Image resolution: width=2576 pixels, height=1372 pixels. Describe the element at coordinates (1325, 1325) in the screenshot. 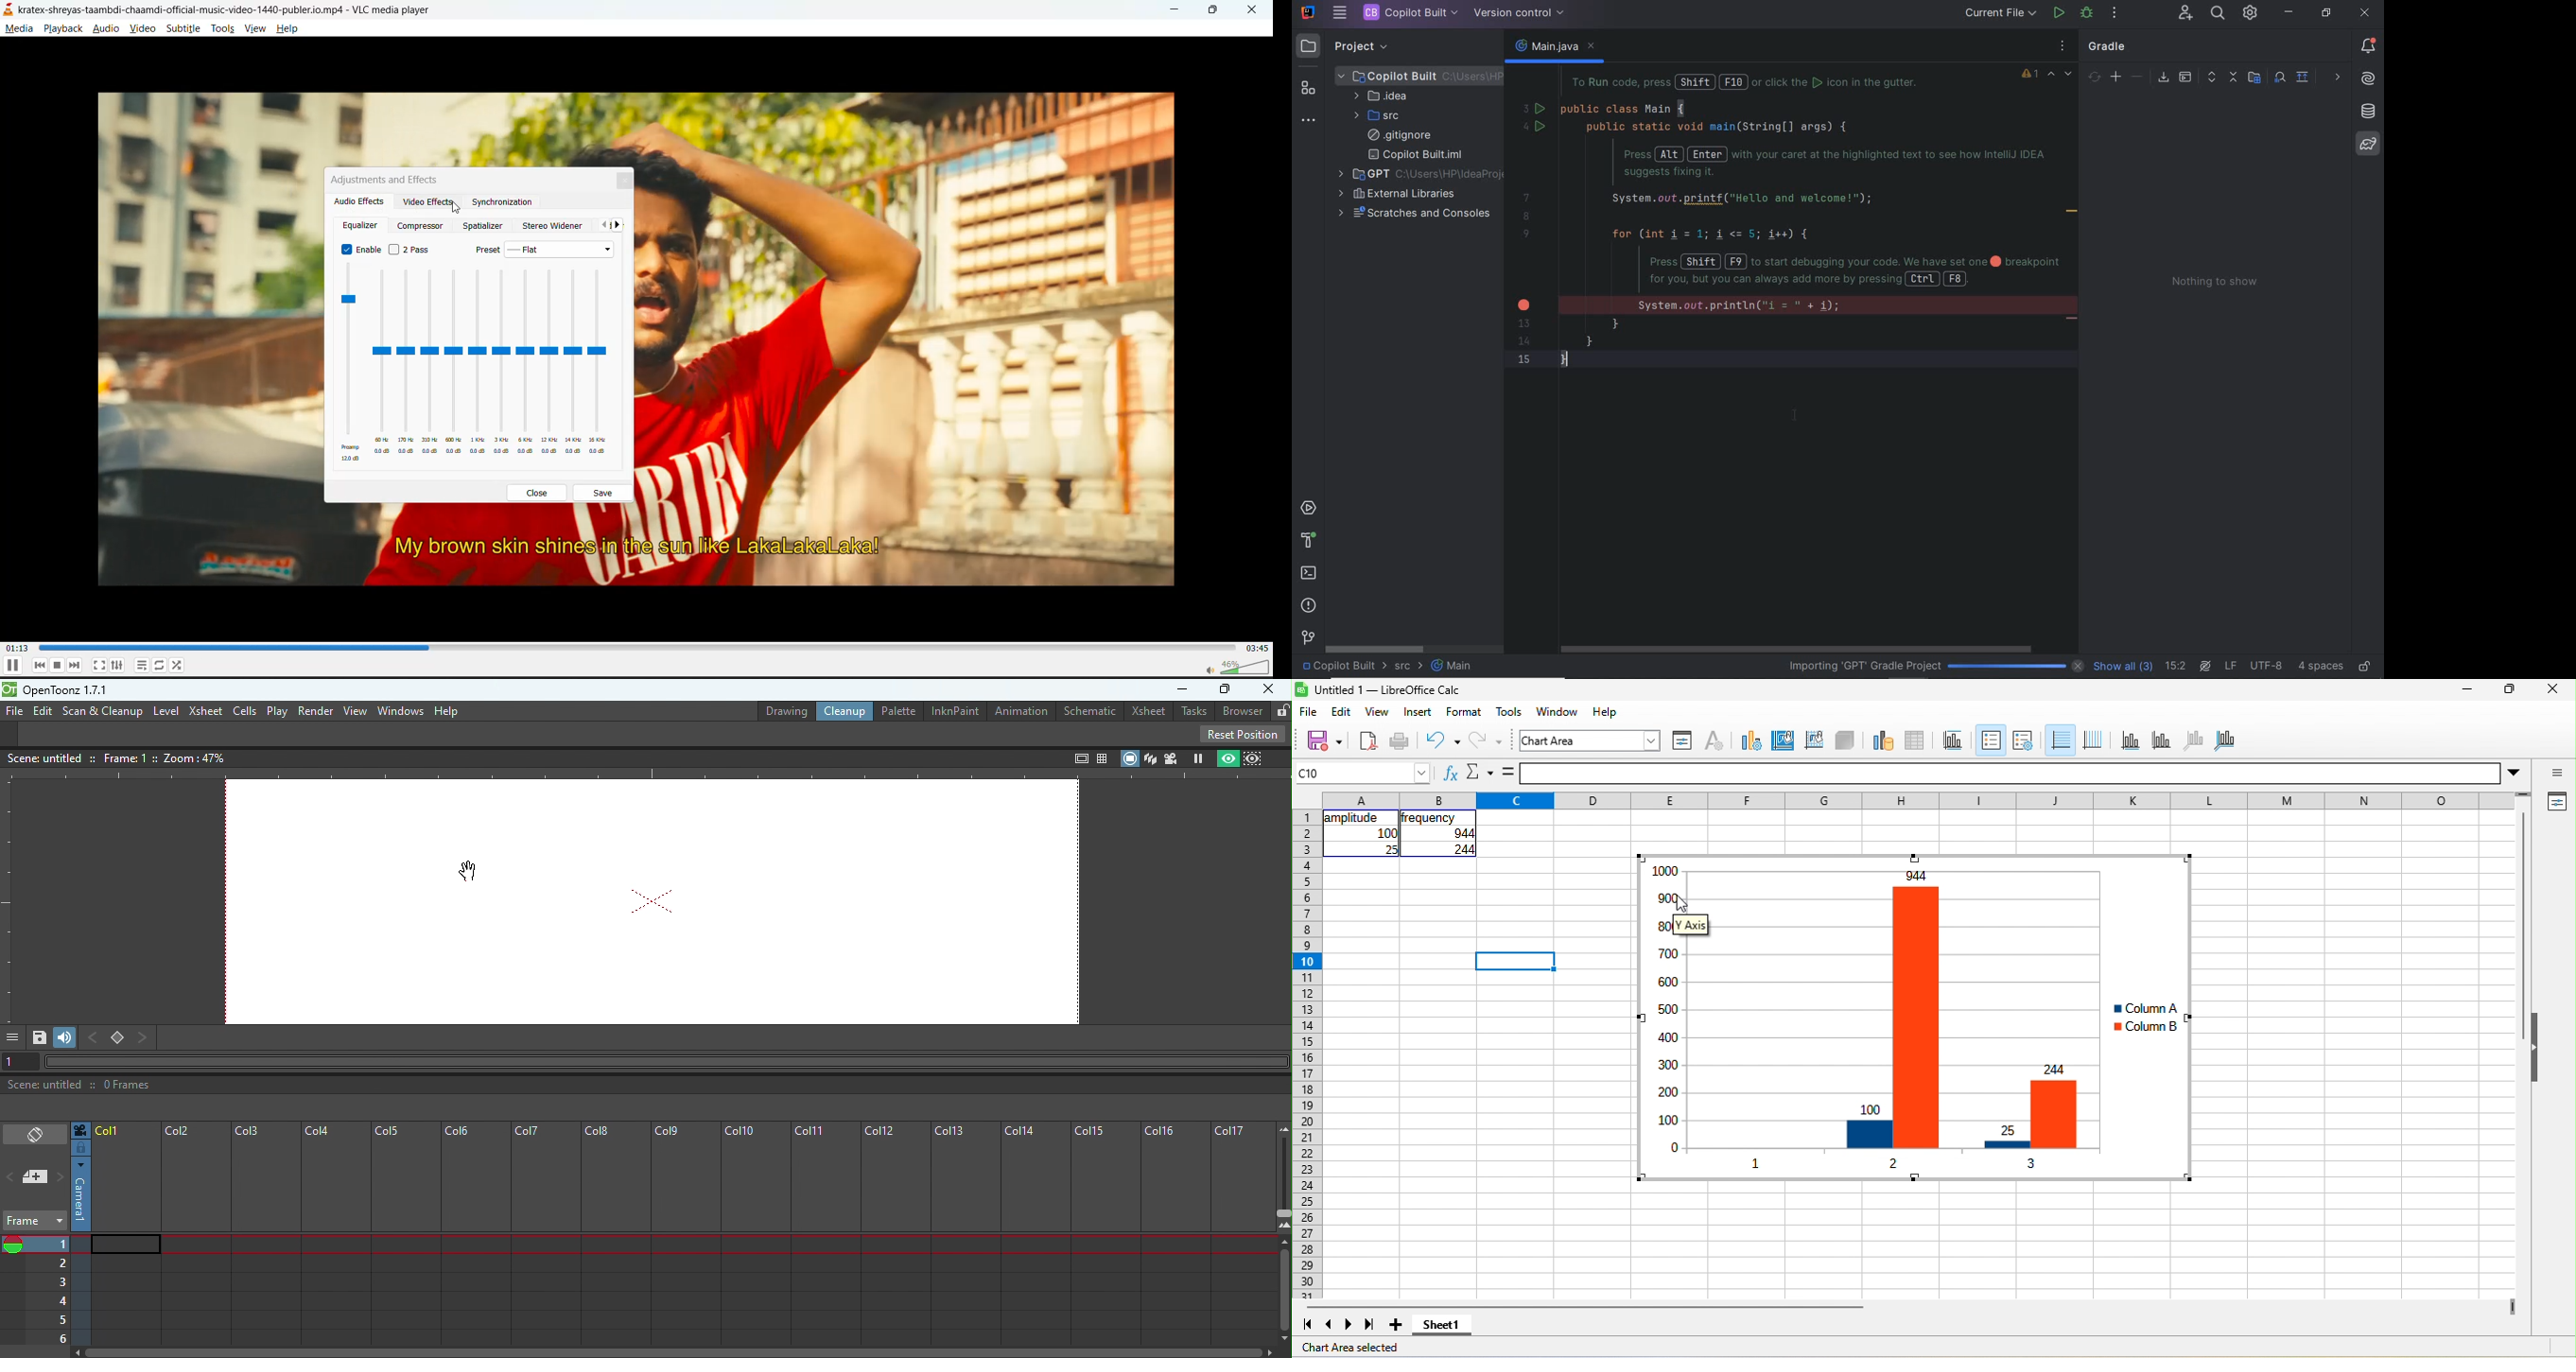

I see `previous sheet` at that location.